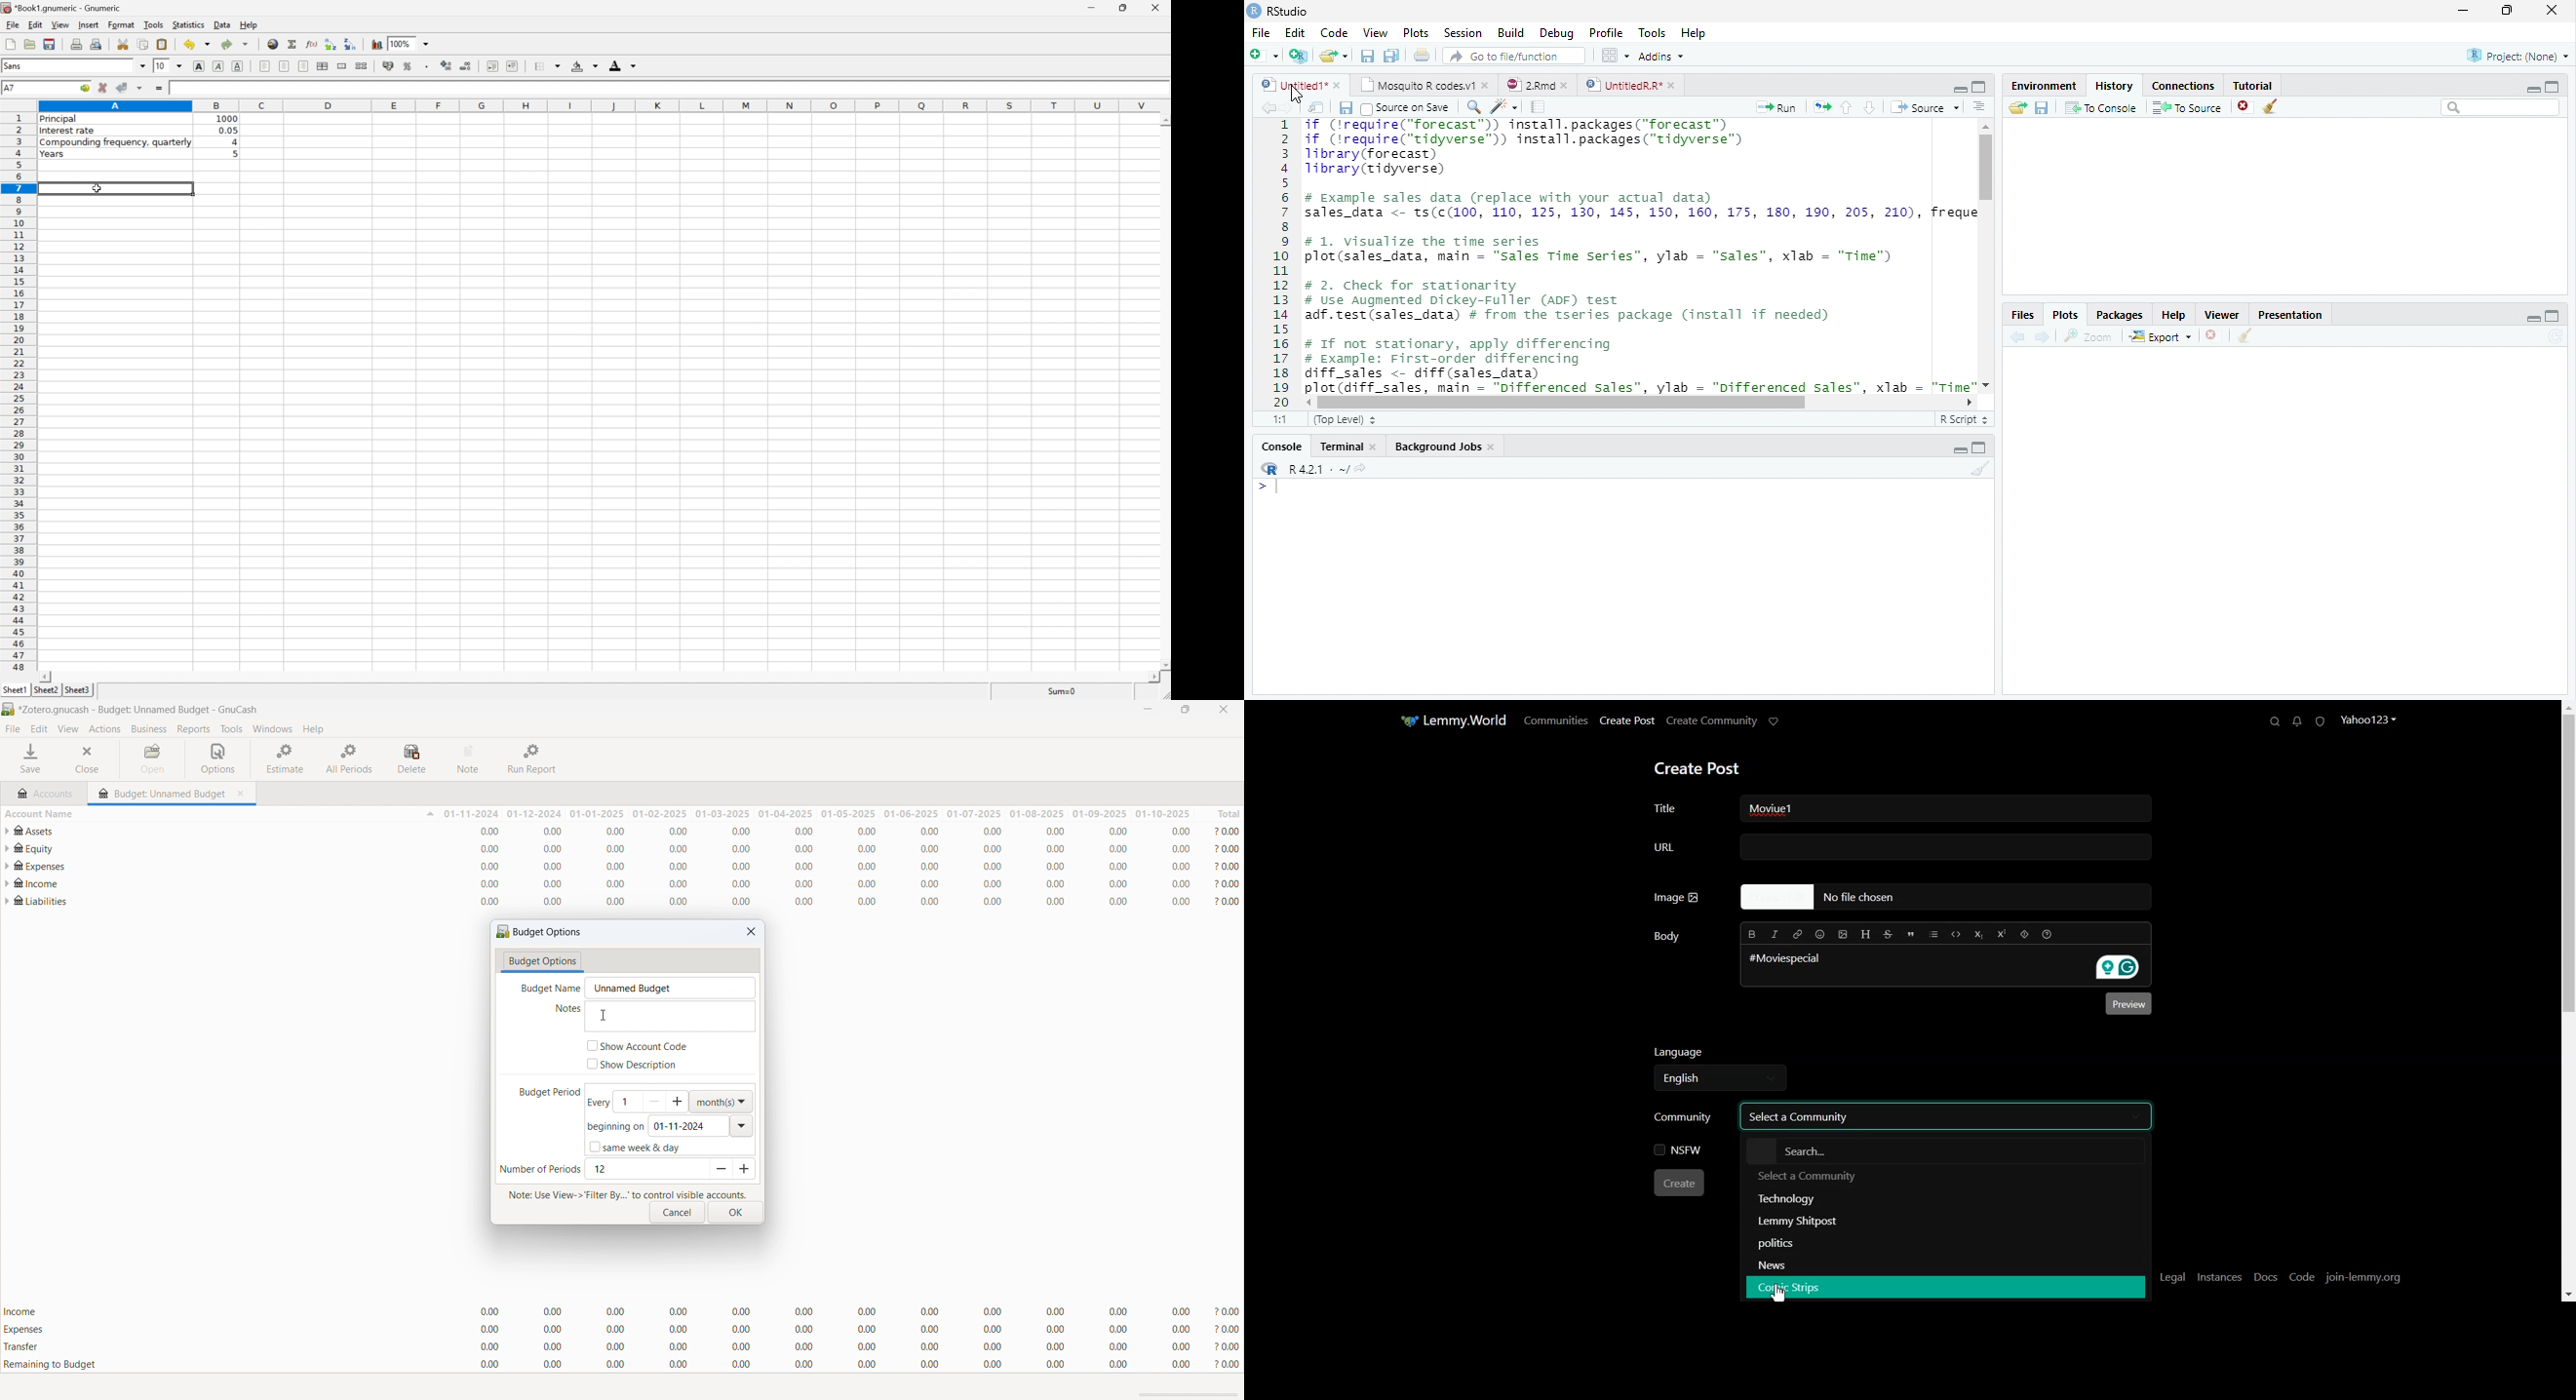  What do you see at coordinates (2087, 336) in the screenshot?
I see `Zoom` at bounding box center [2087, 336].